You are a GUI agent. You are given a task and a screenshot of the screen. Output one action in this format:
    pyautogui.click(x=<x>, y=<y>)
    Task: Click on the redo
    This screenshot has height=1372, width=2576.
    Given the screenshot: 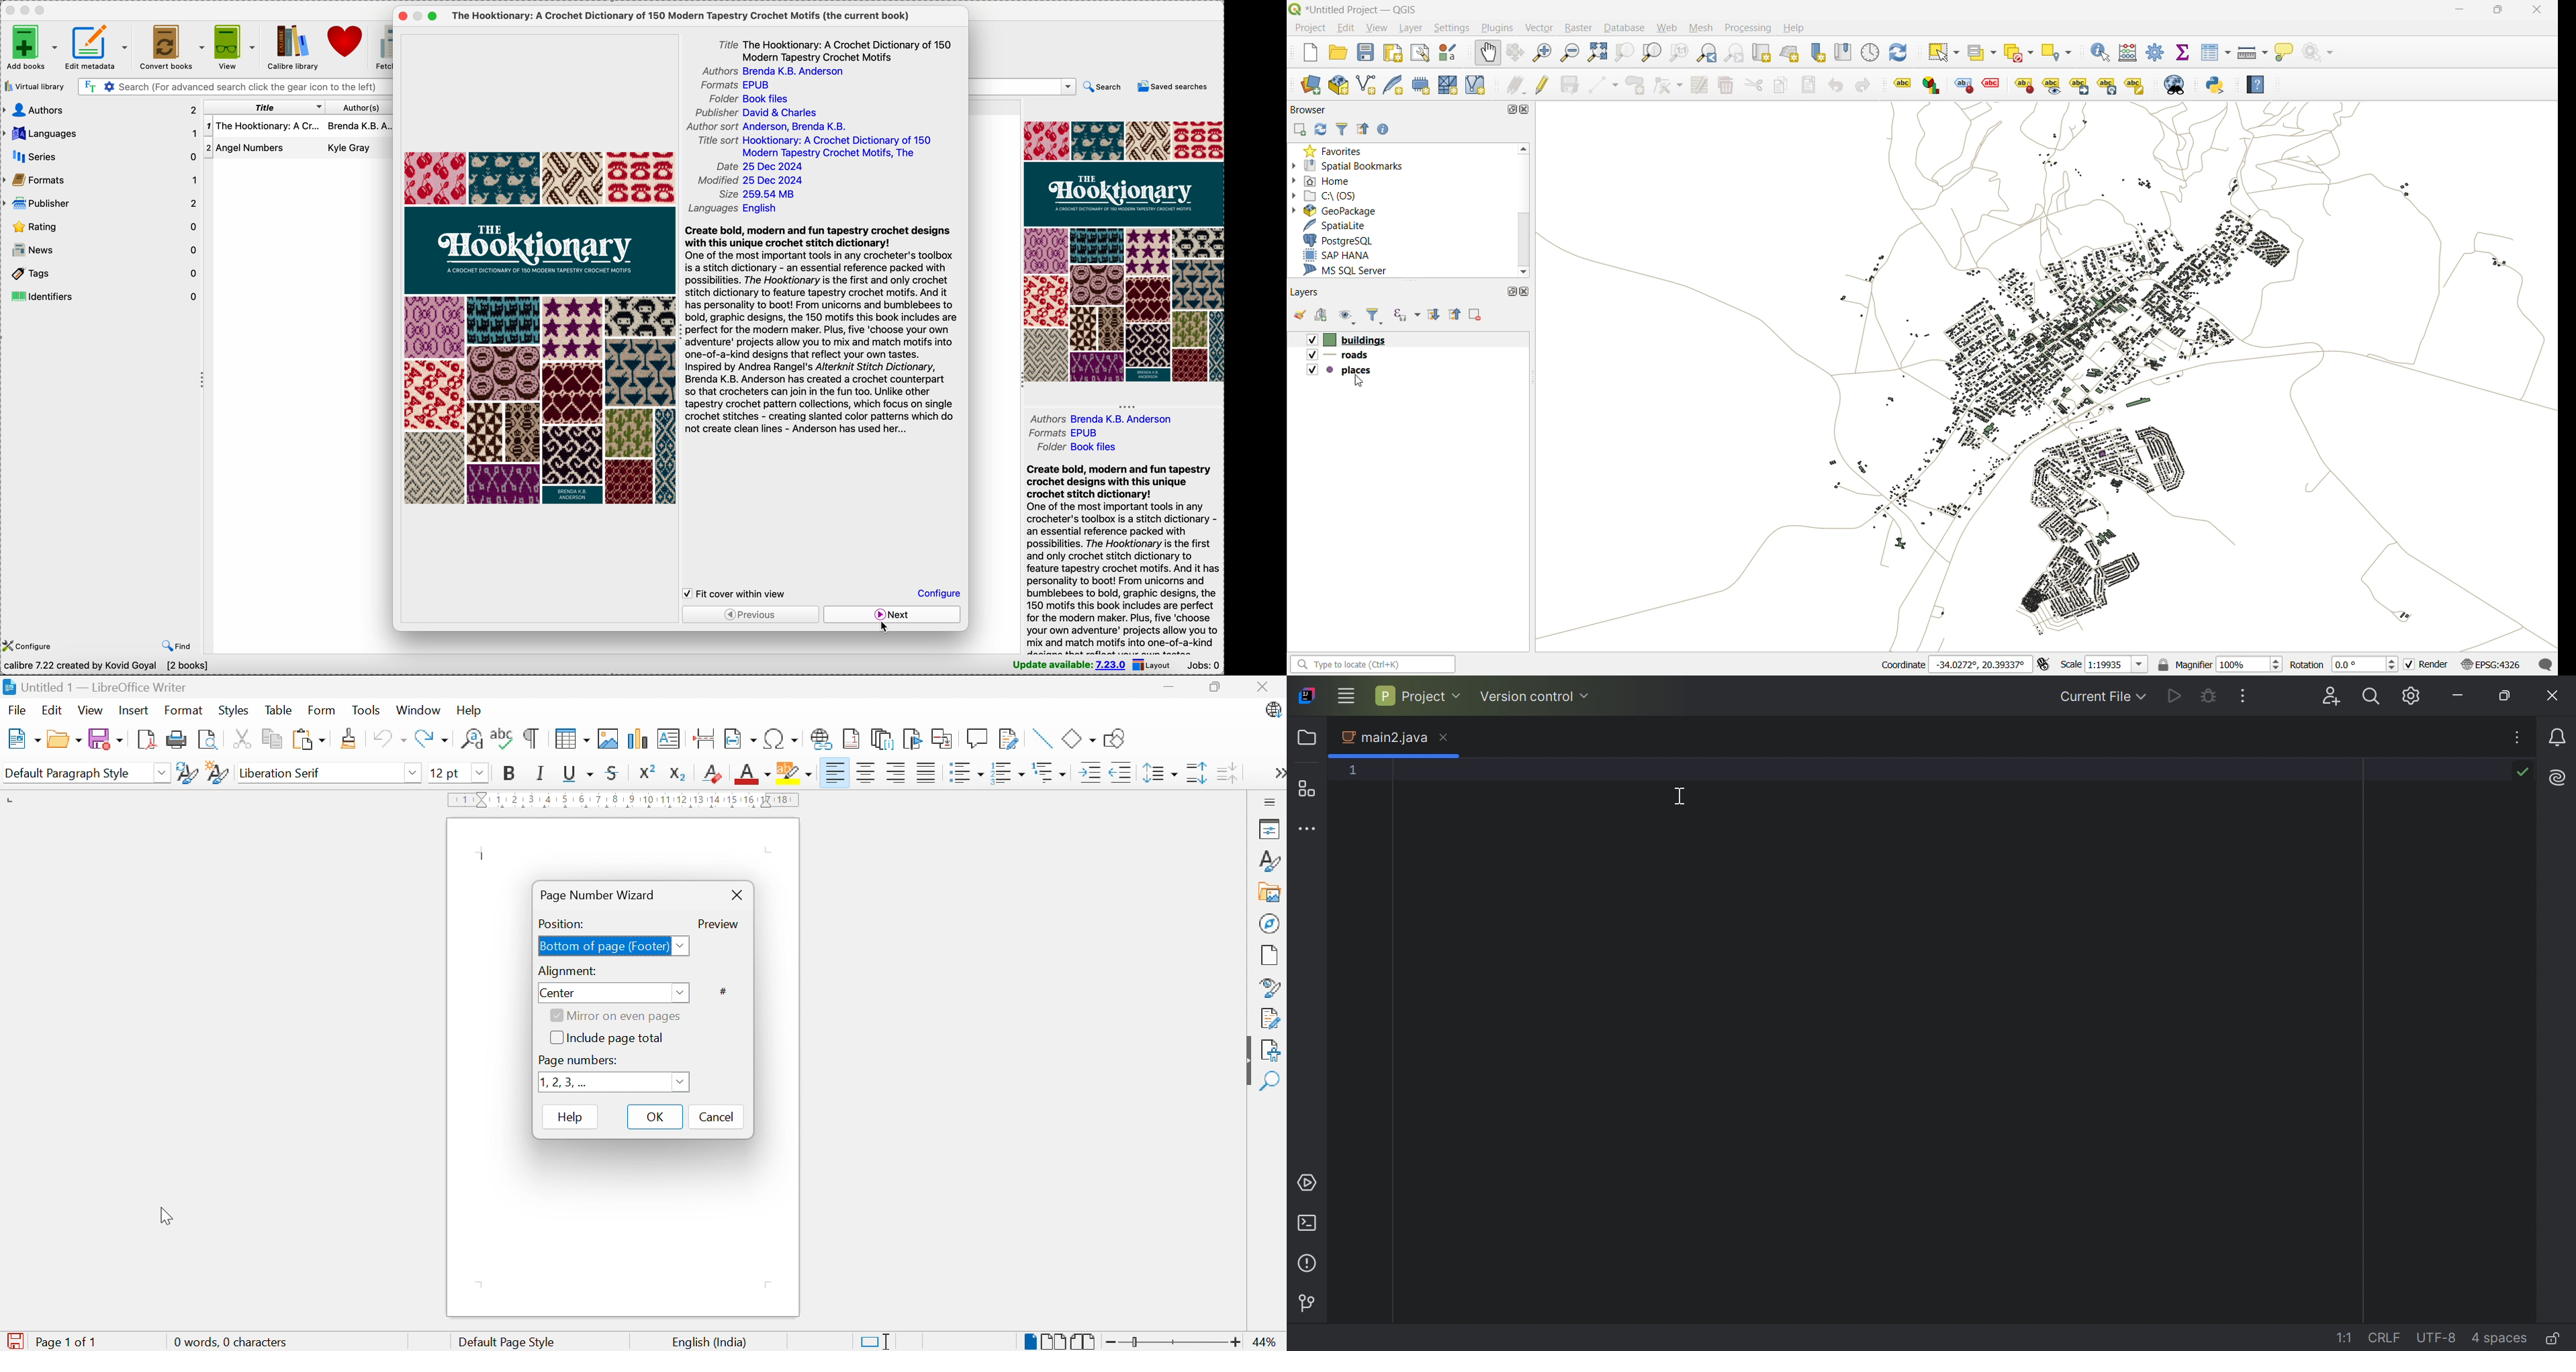 What is the action you would take?
    pyautogui.click(x=1866, y=83)
    